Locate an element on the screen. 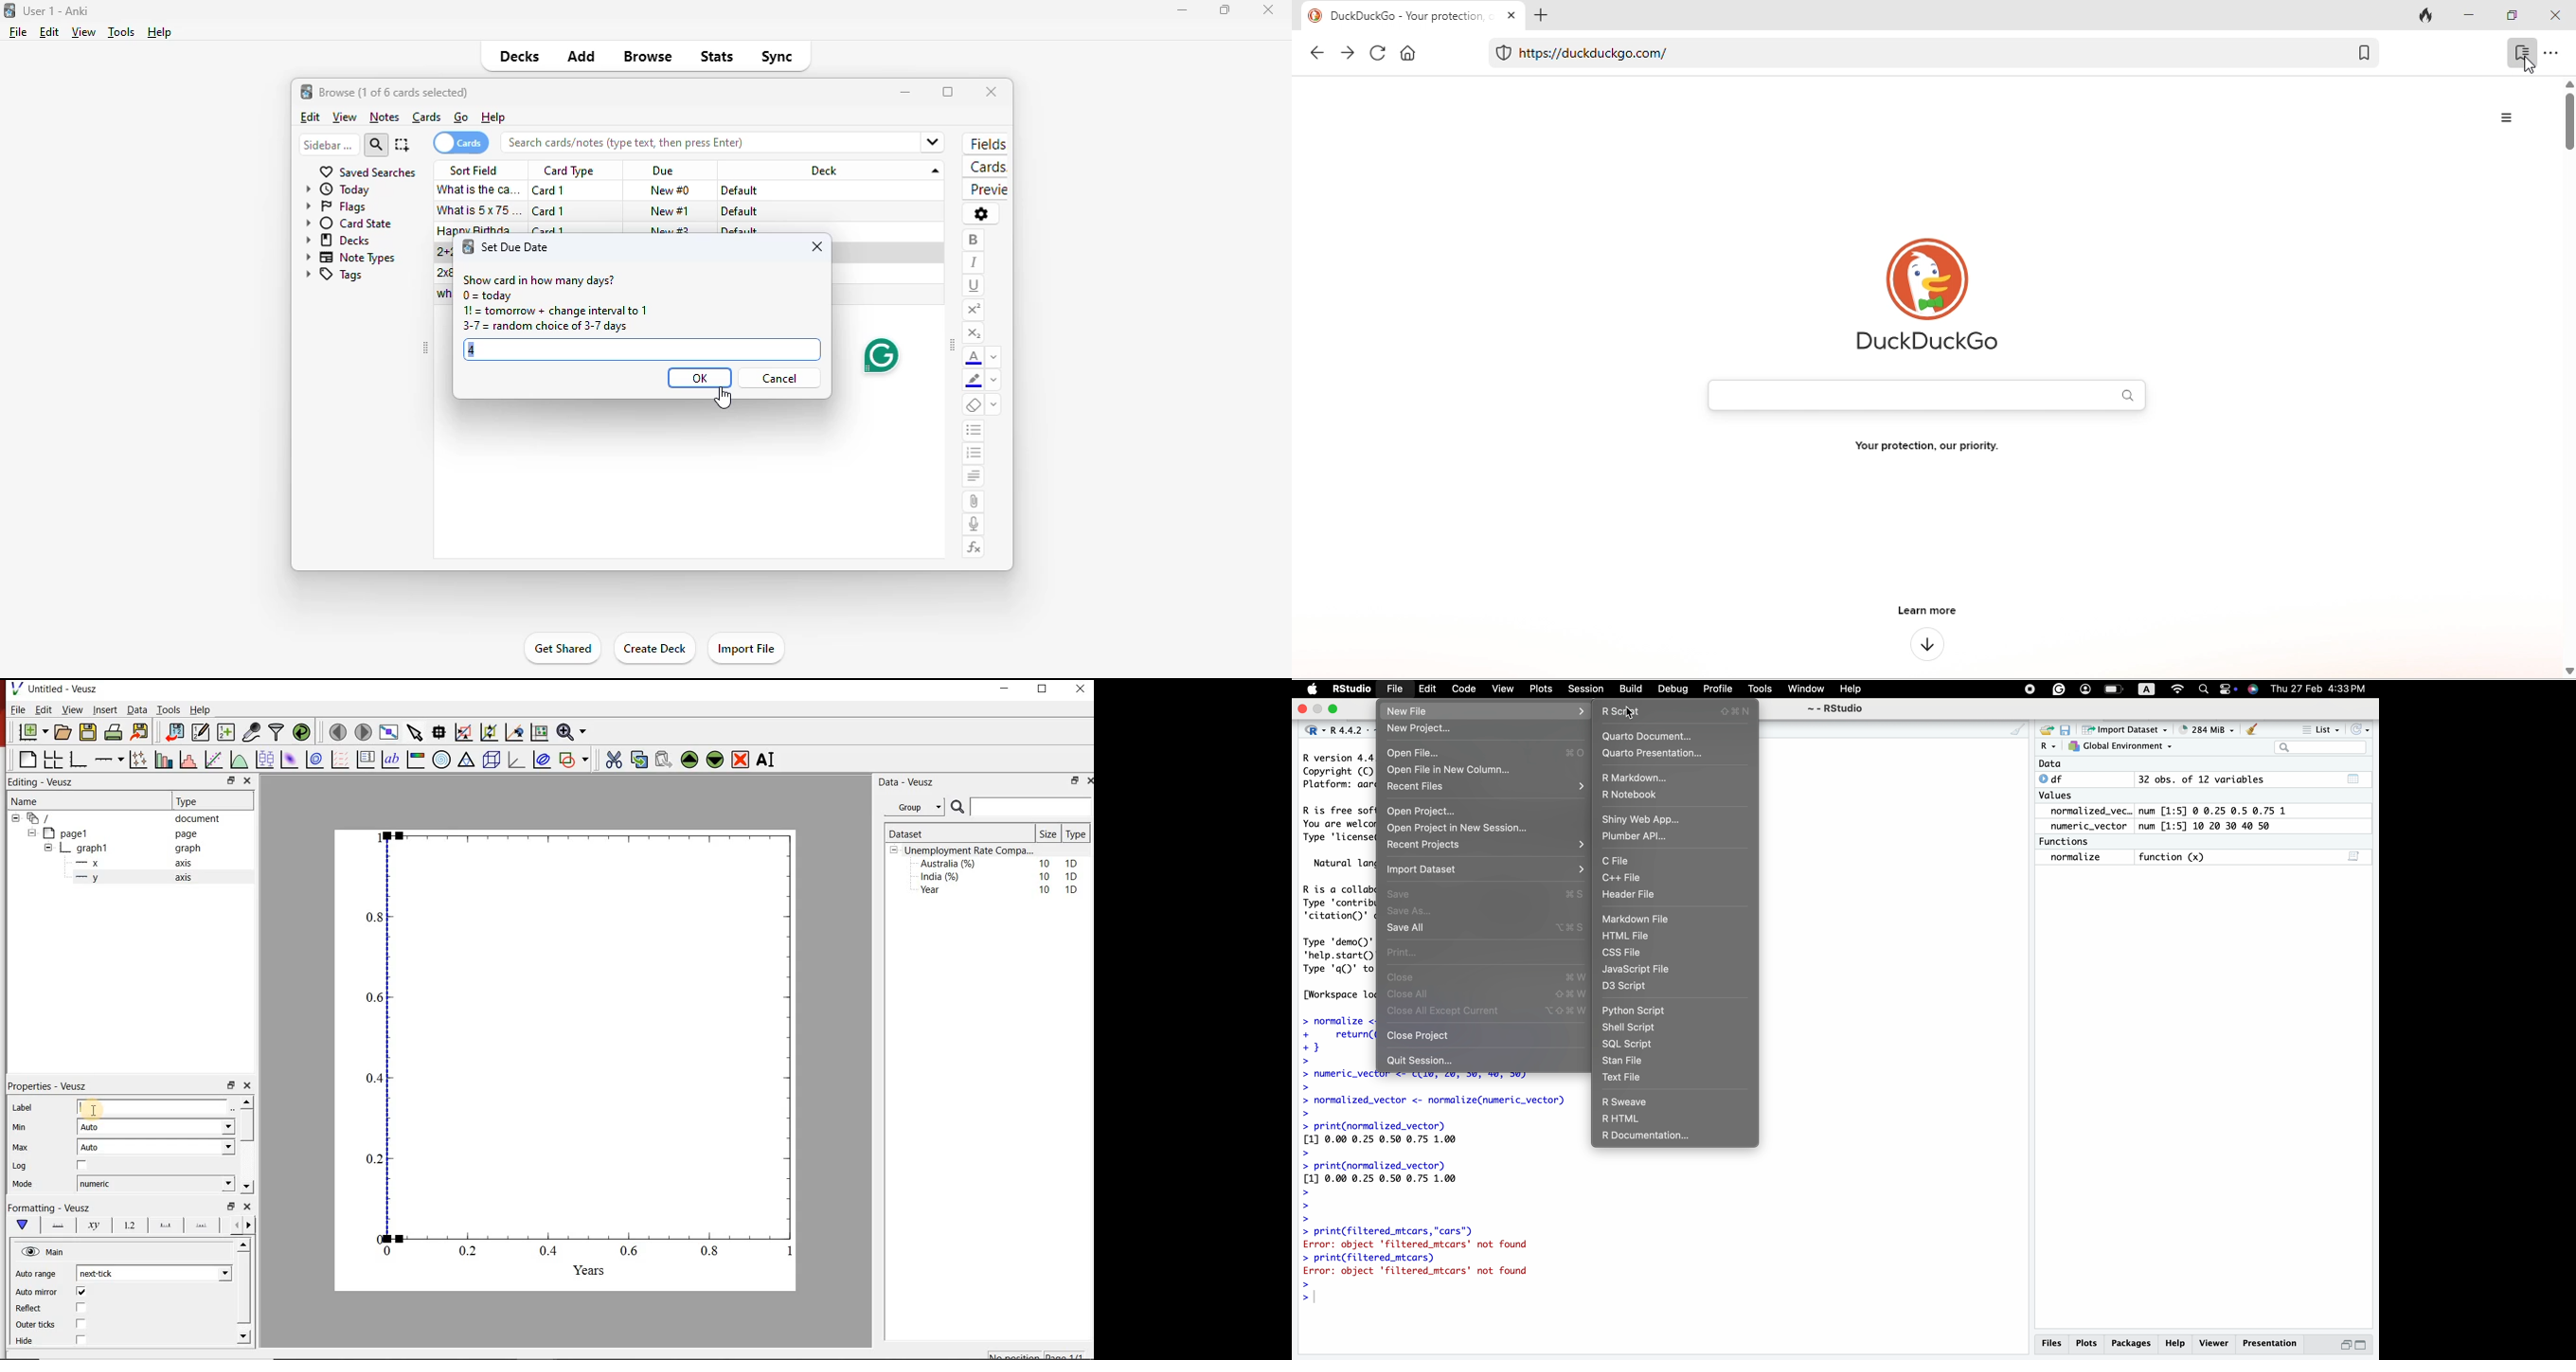 This screenshot has height=1372, width=2576. R HTML is located at coordinates (1622, 1118).